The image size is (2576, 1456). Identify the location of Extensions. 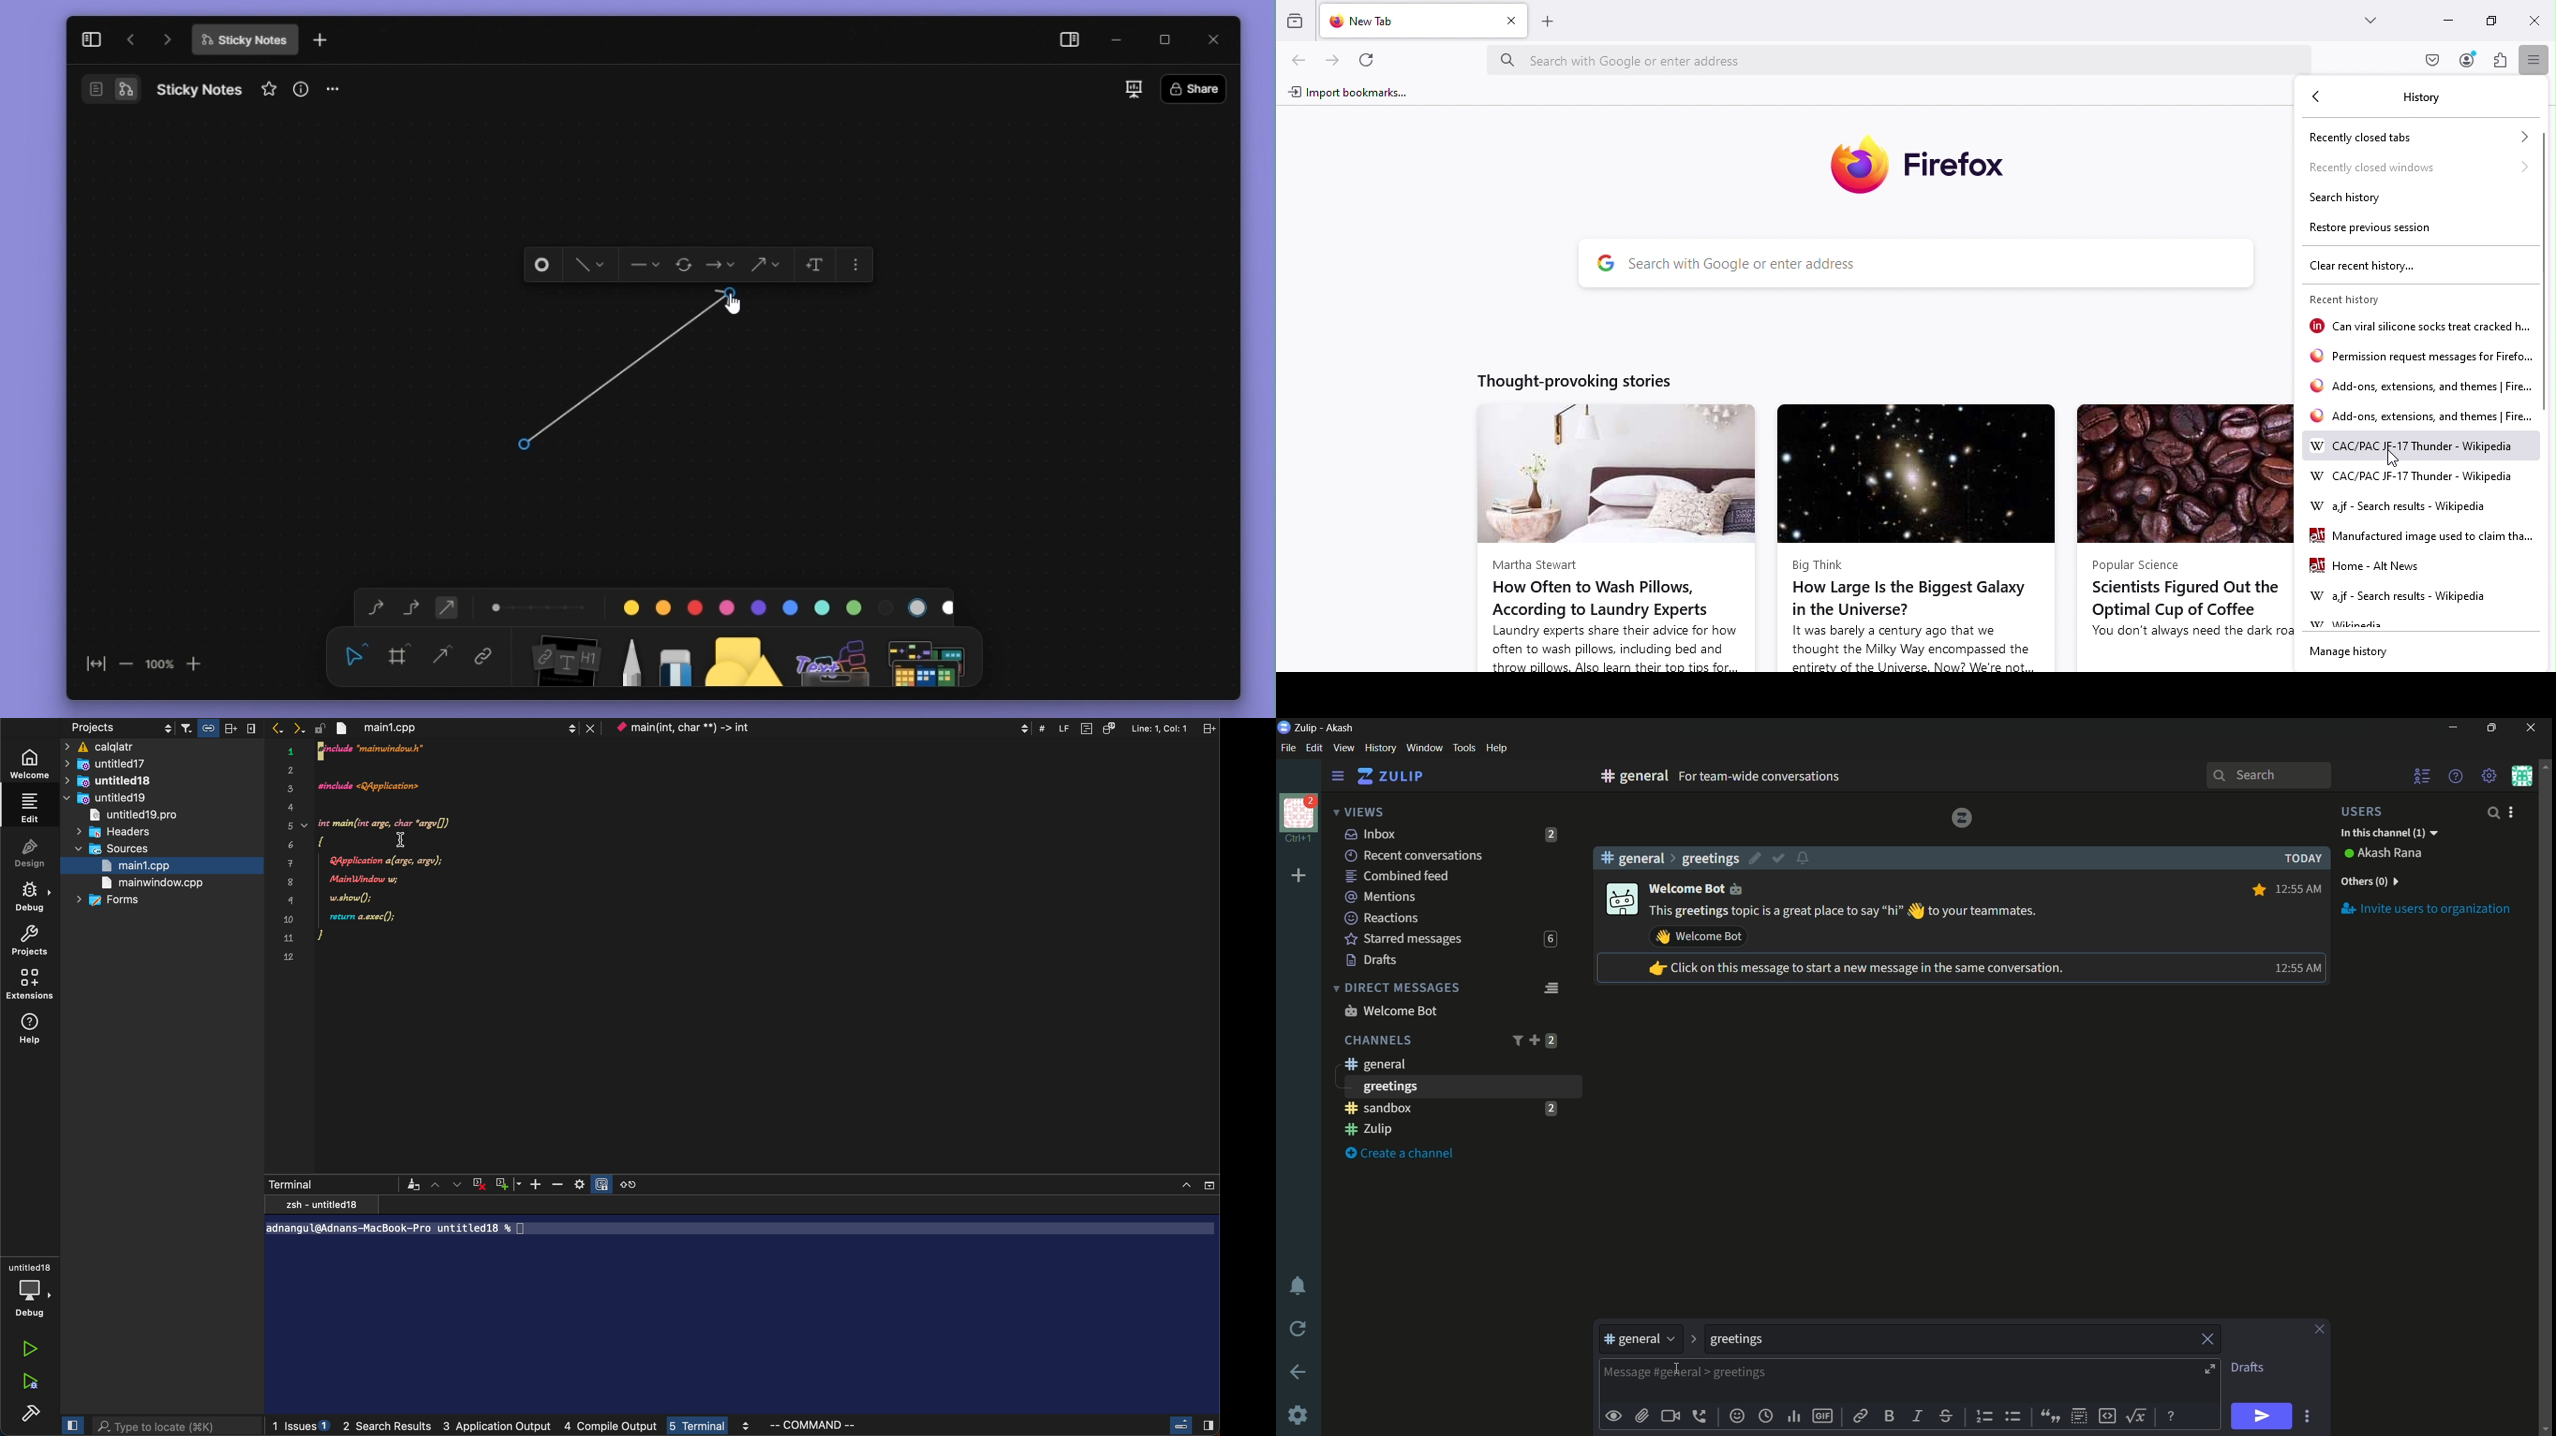
(2500, 63).